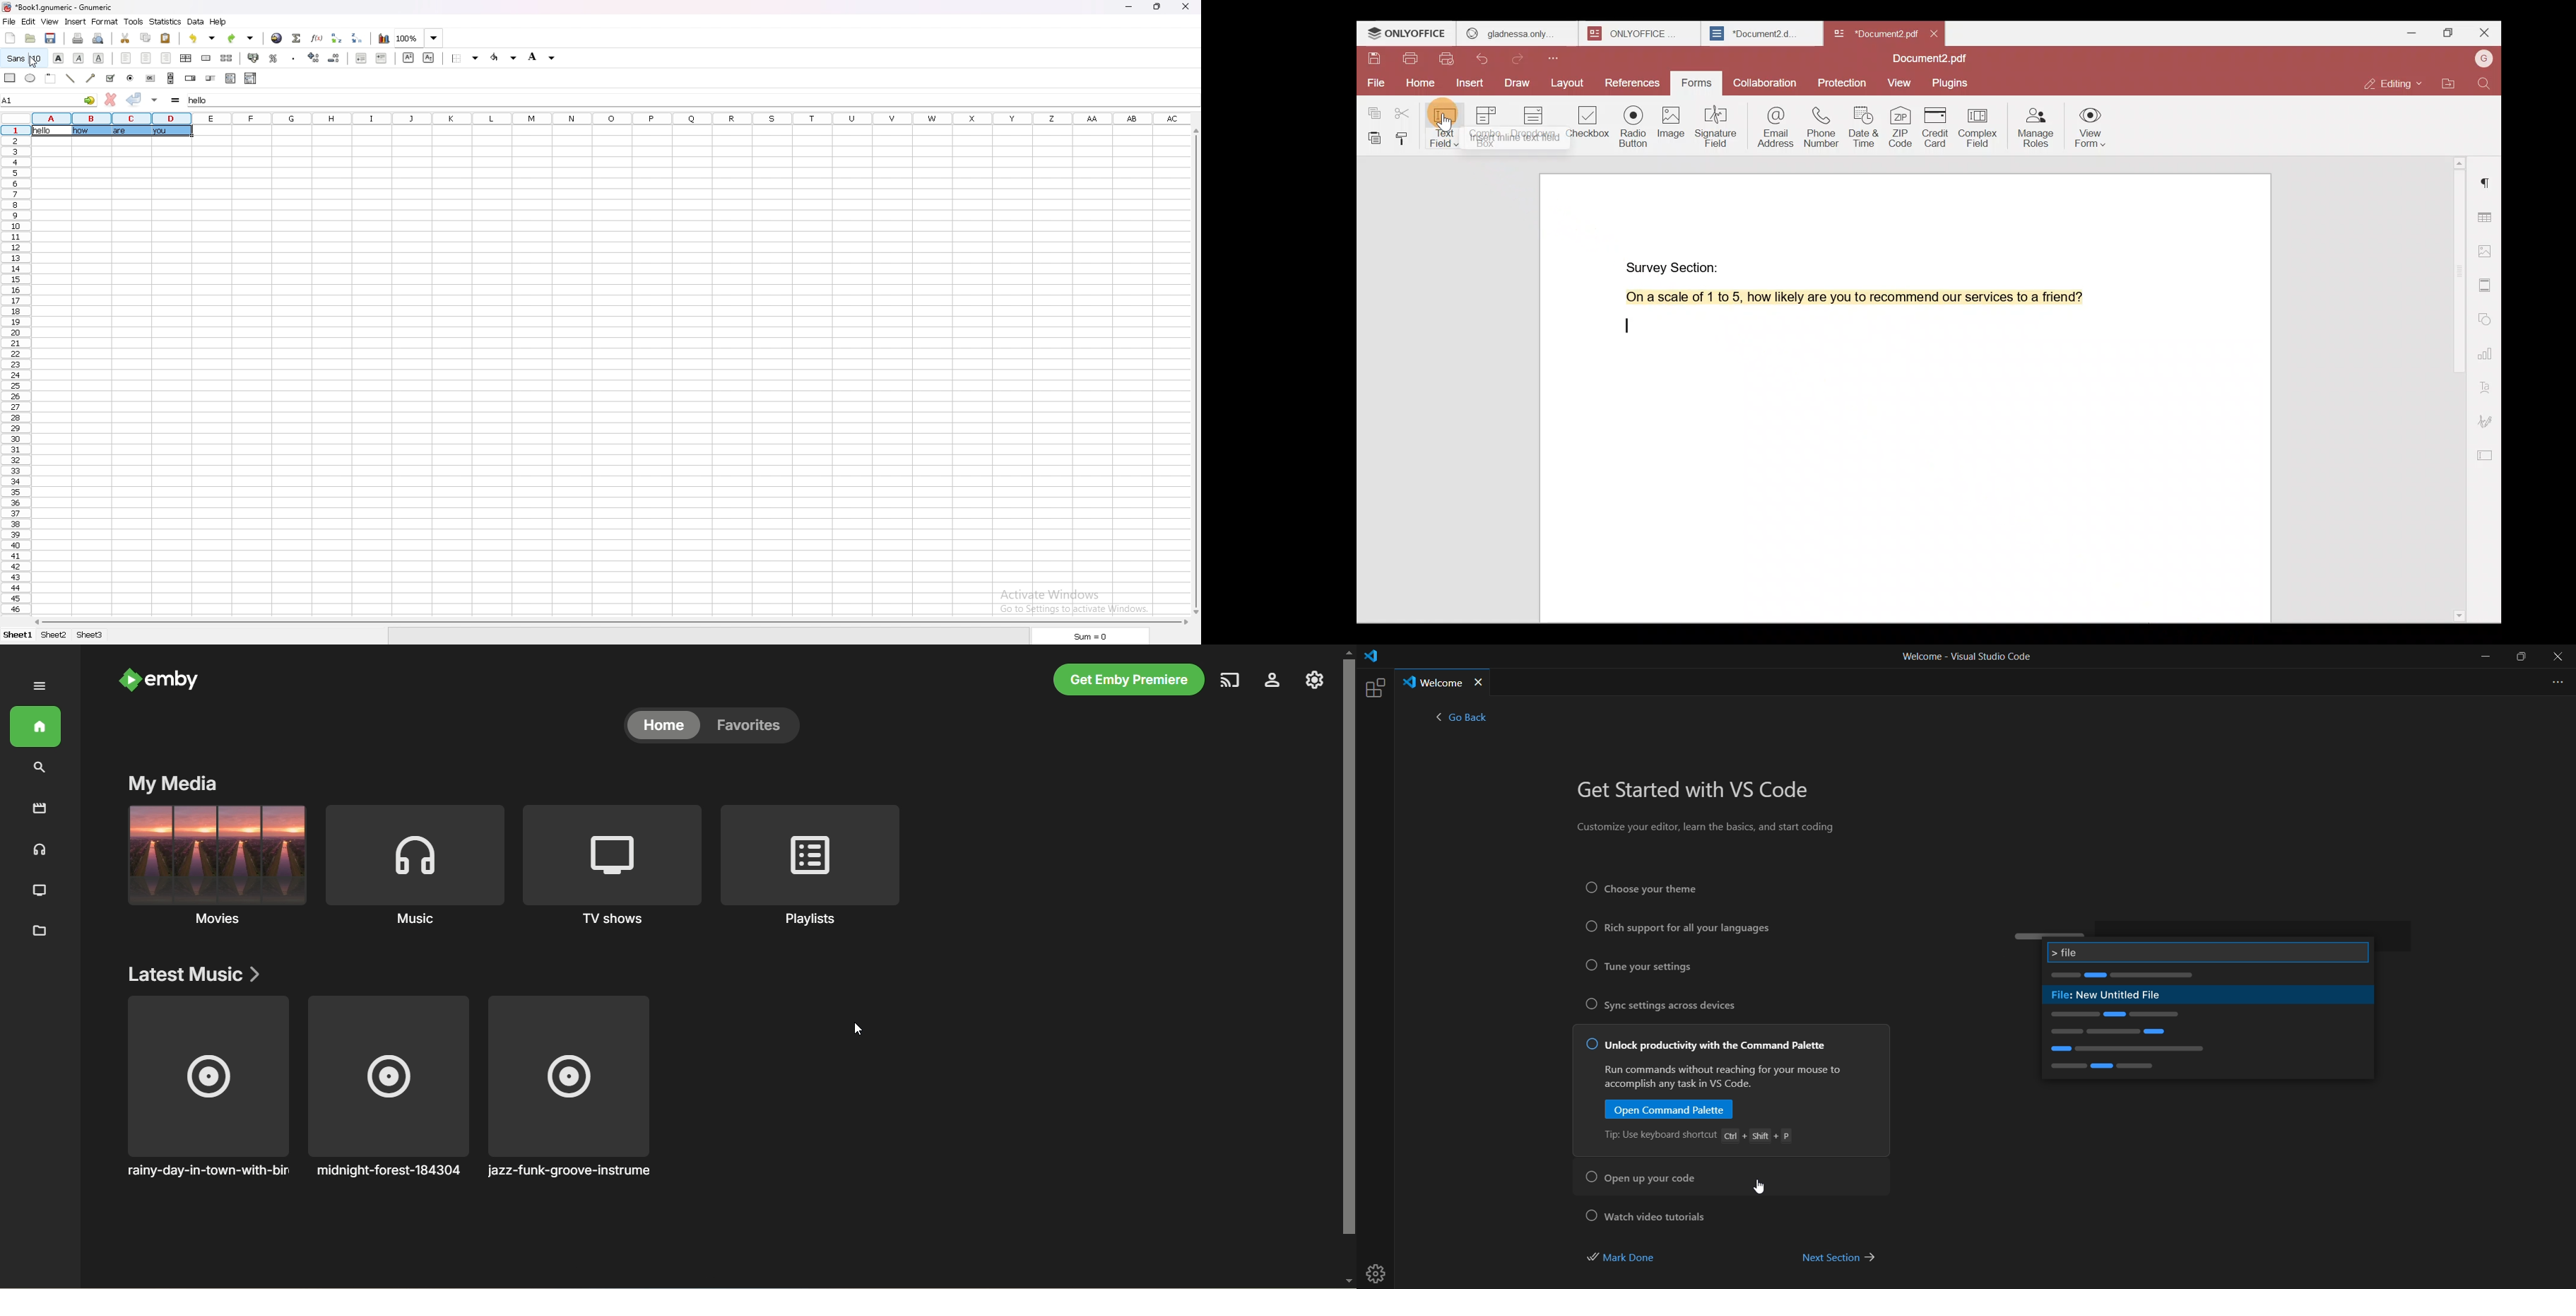 This screenshot has height=1316, width=2576. What do you see at coordinates (1933, 60) in the screenshot?
I see `Document name` at bounding box center [1933, 60].